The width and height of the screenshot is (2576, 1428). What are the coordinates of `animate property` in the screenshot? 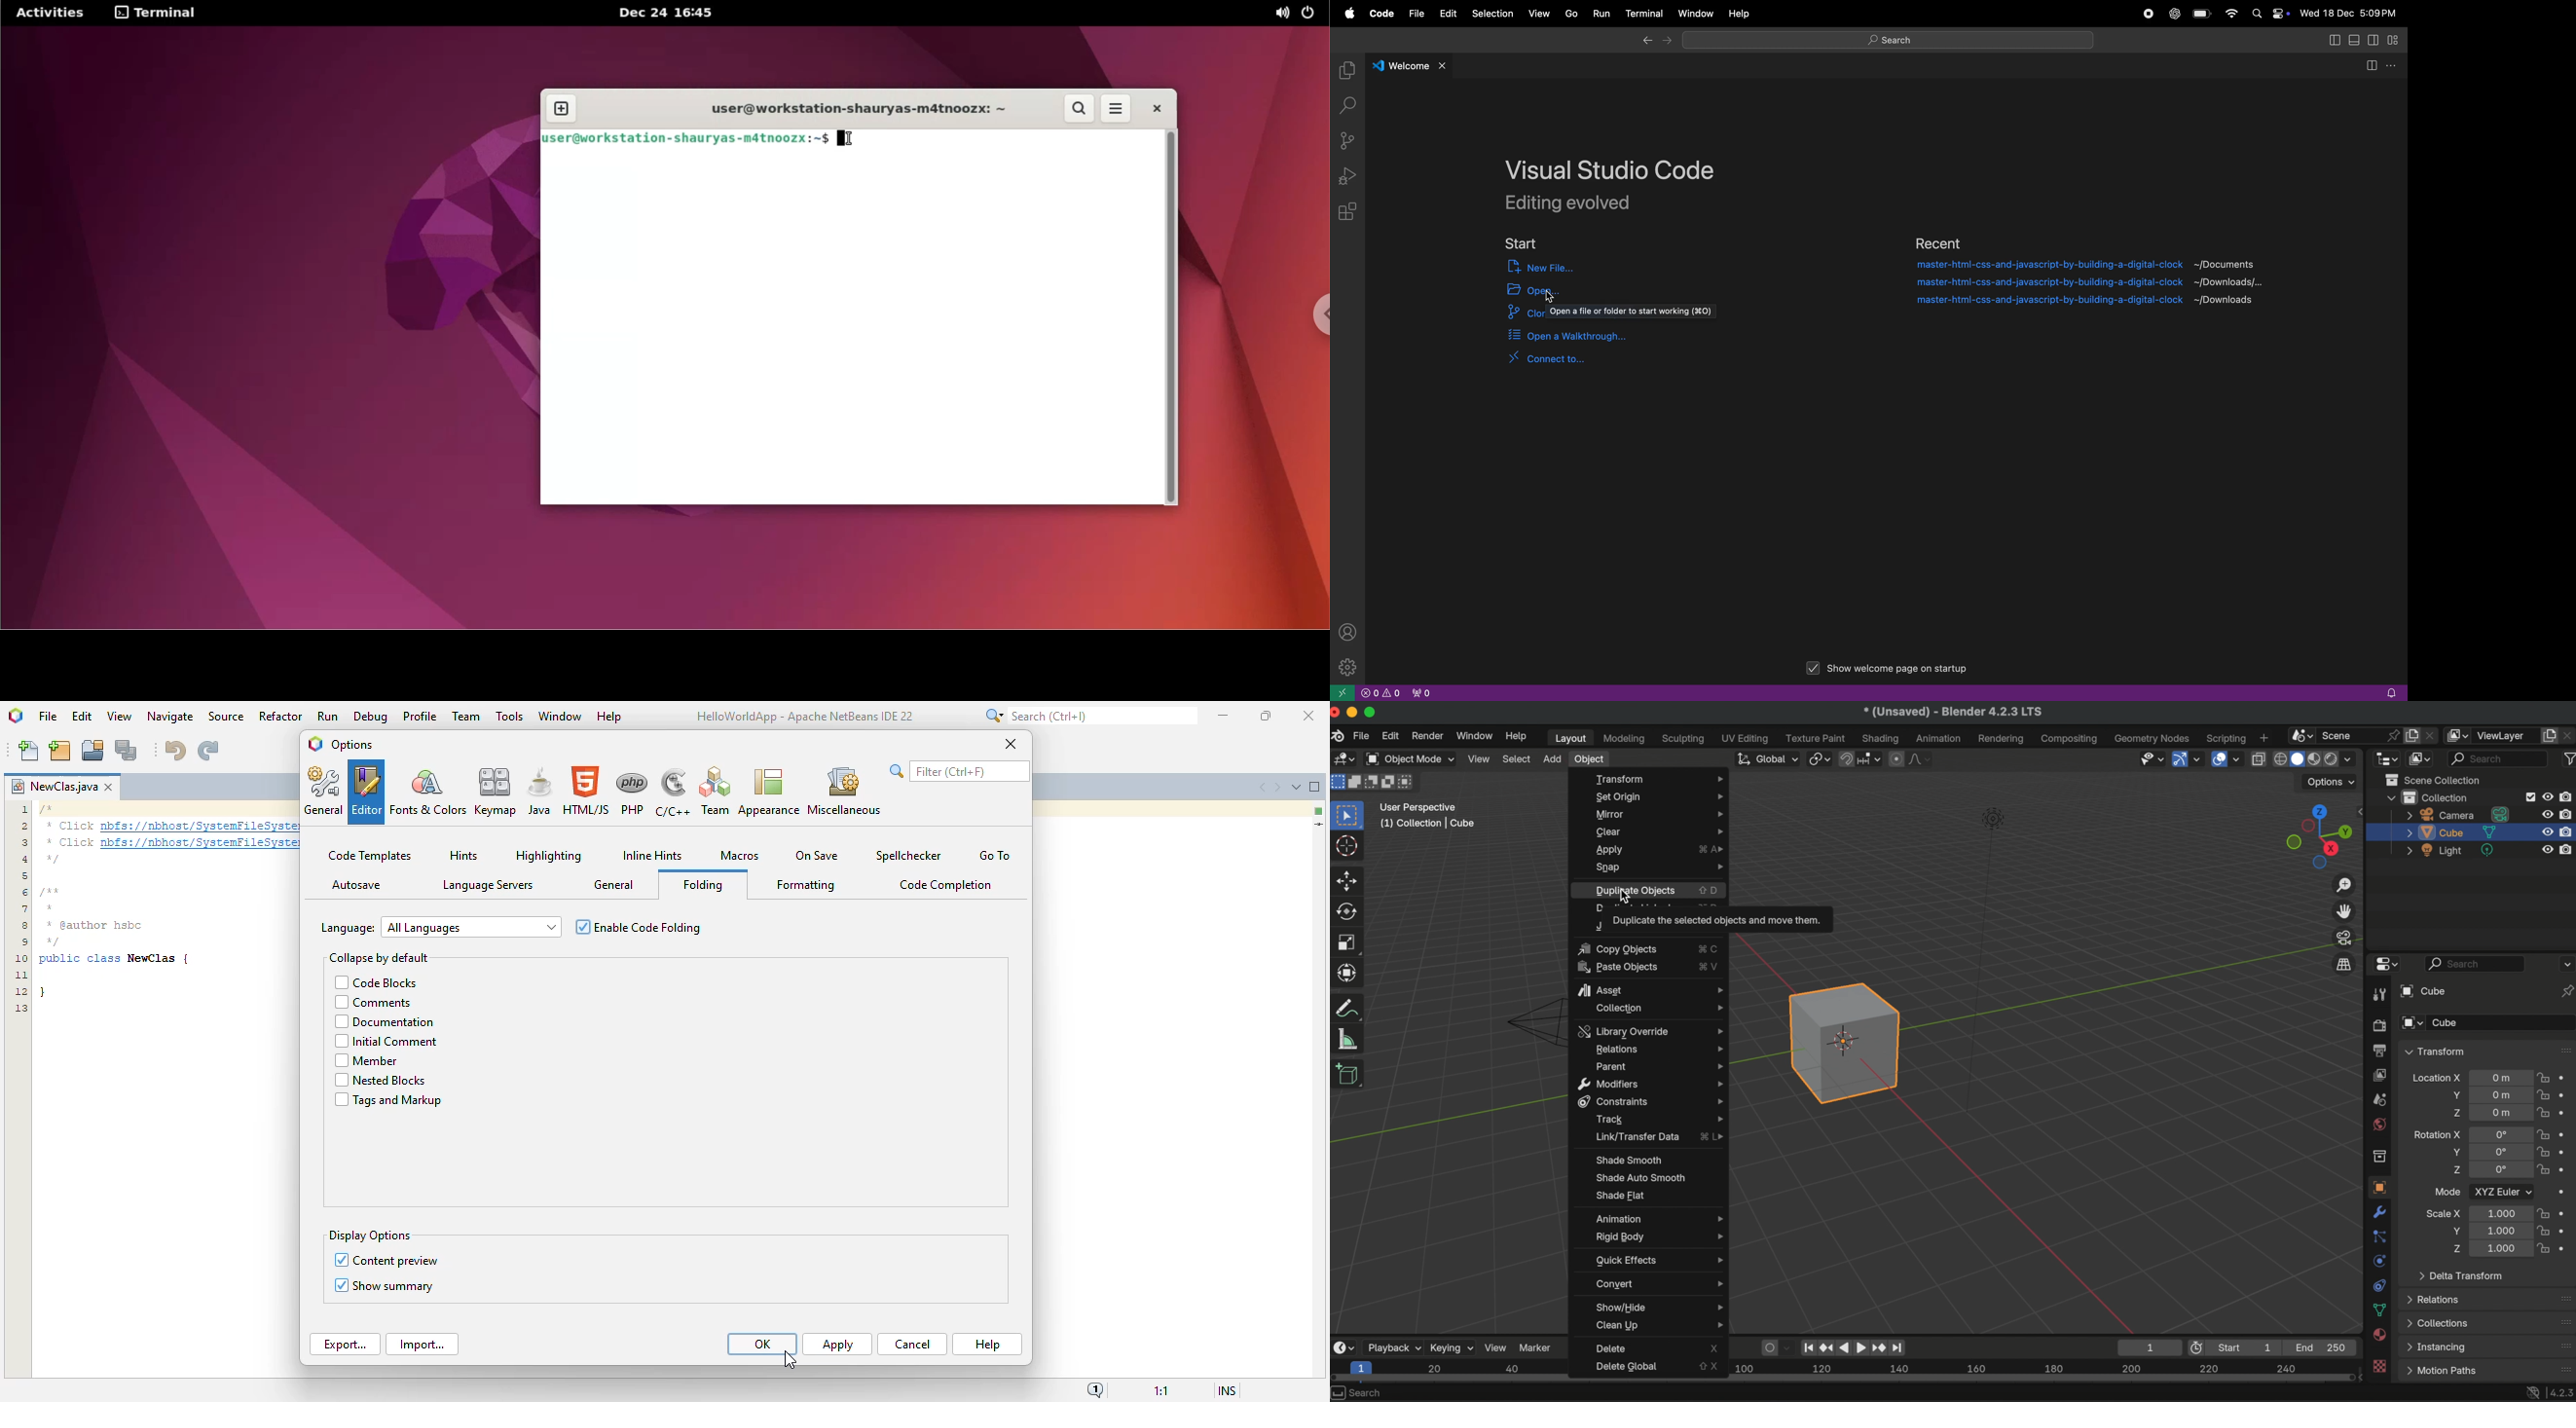 It's located at (2566, 1247).